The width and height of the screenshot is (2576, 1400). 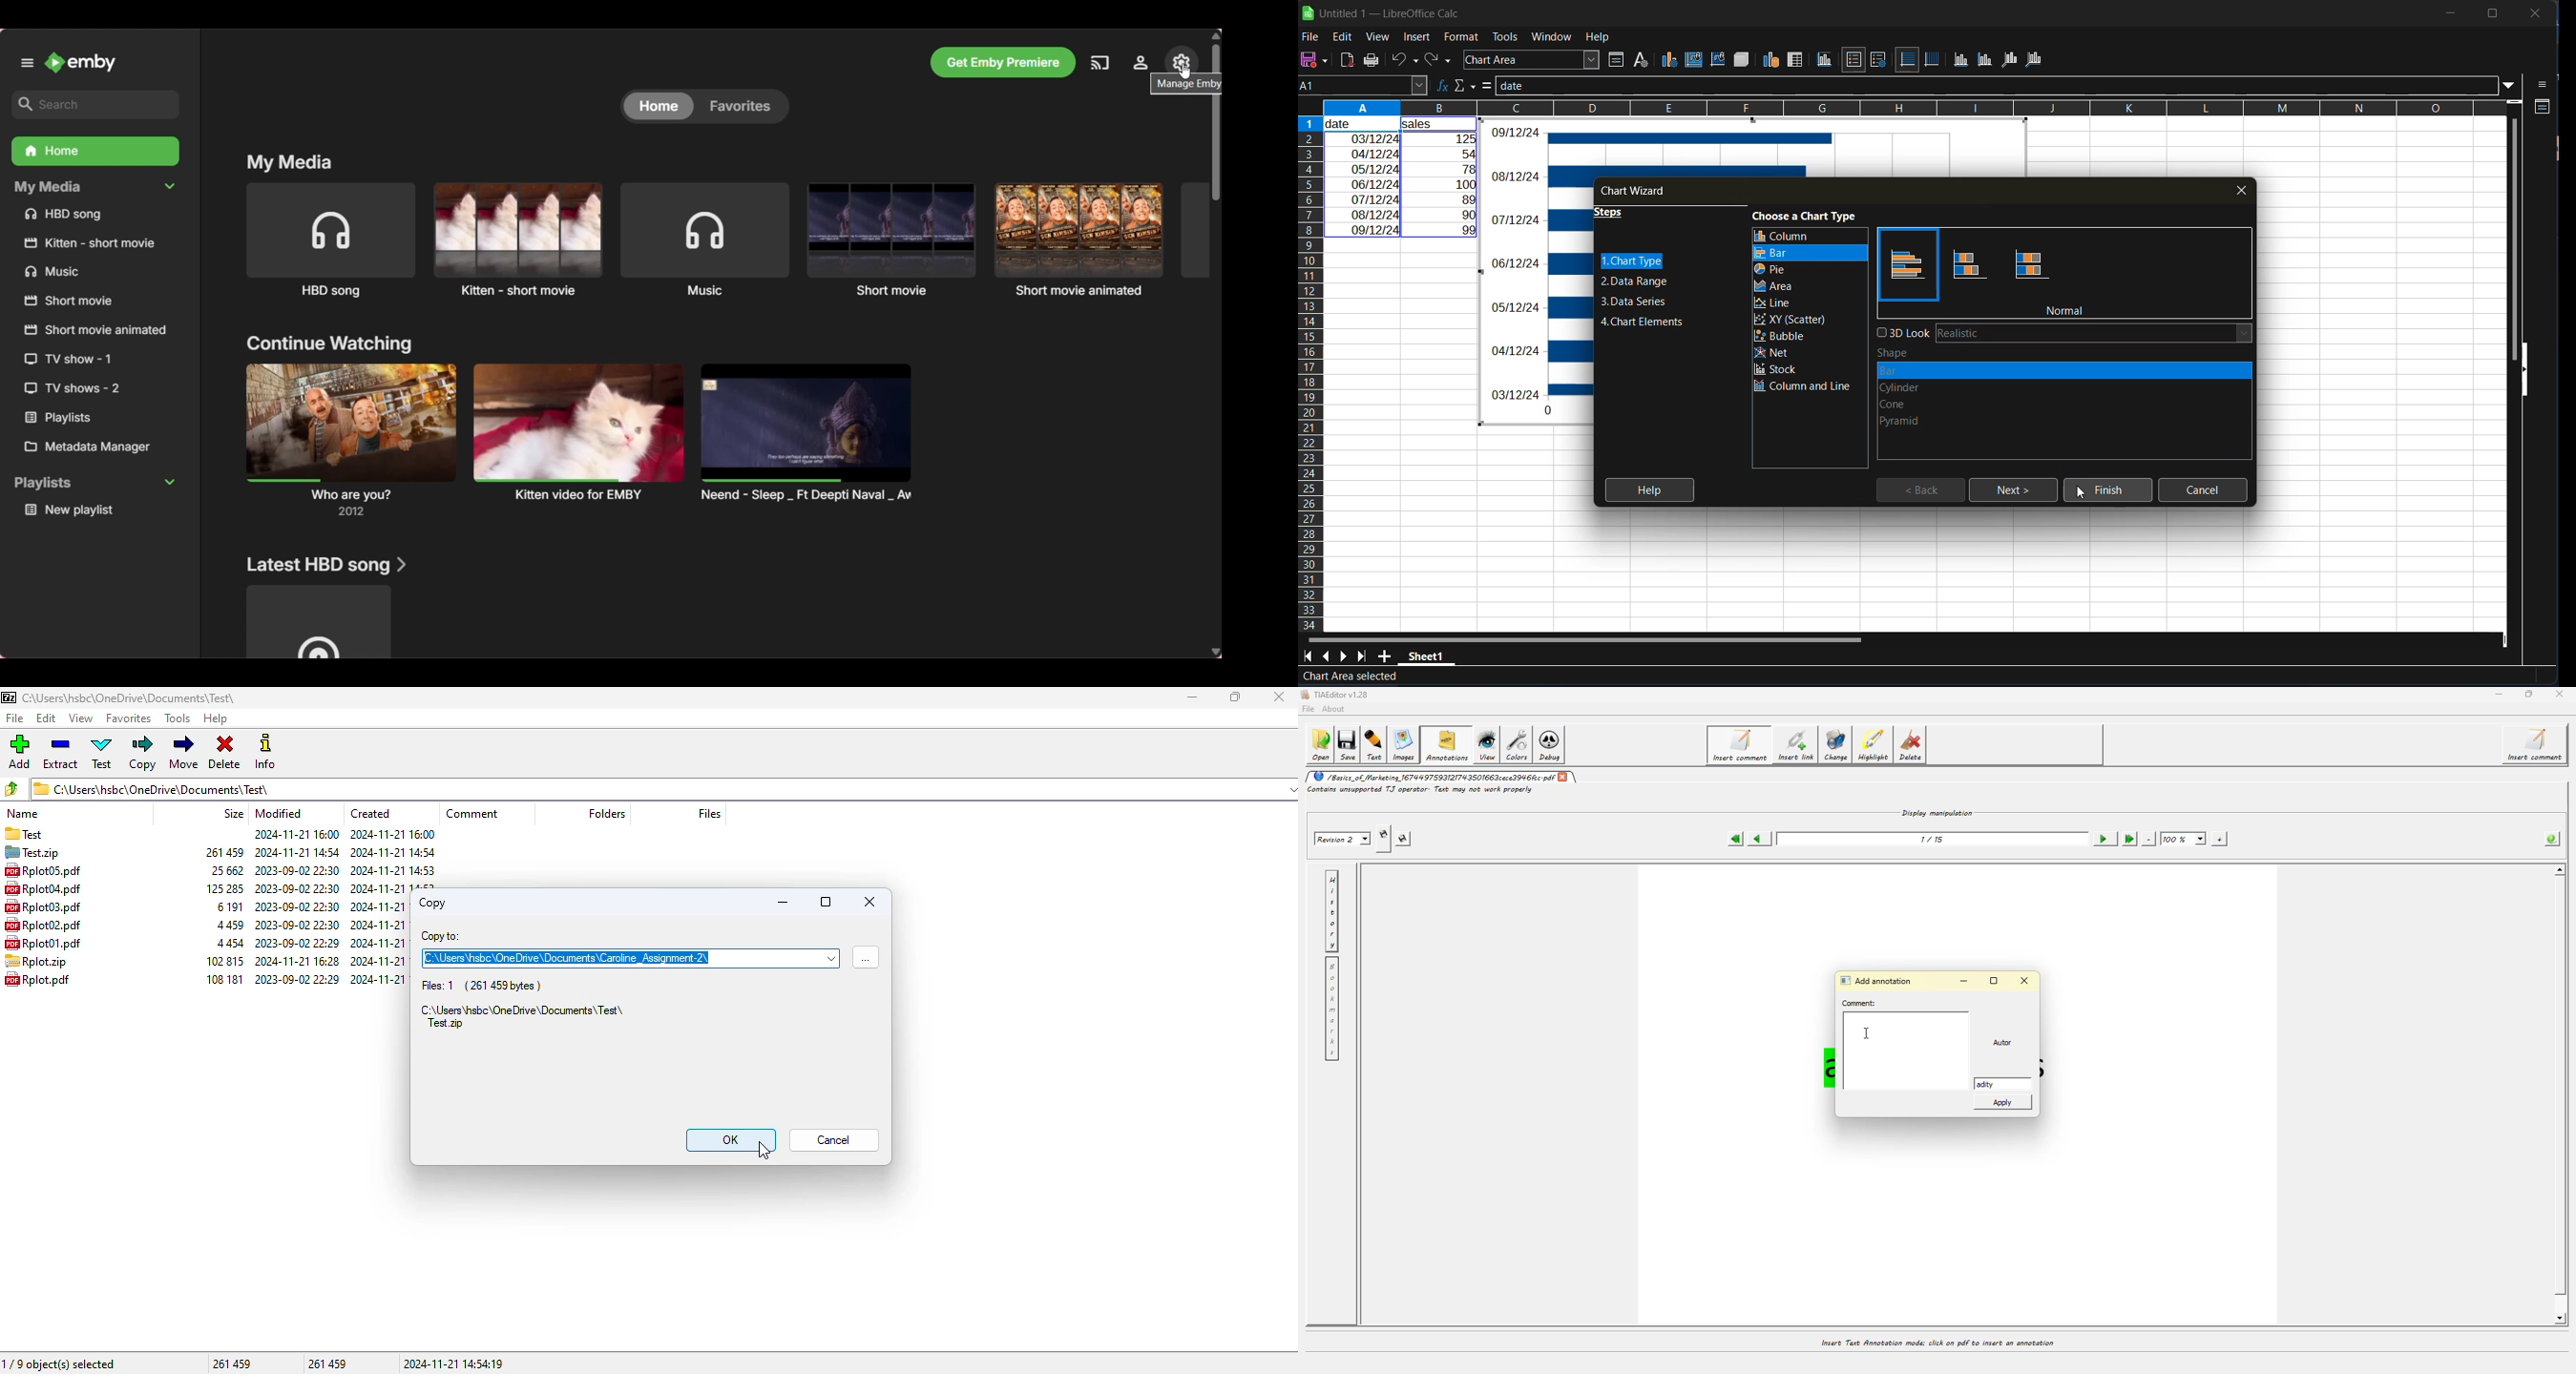 What do you see at coordinates (2082, 494) in the screenshot?
I see `cursor` at bounding box center [2082, 494].